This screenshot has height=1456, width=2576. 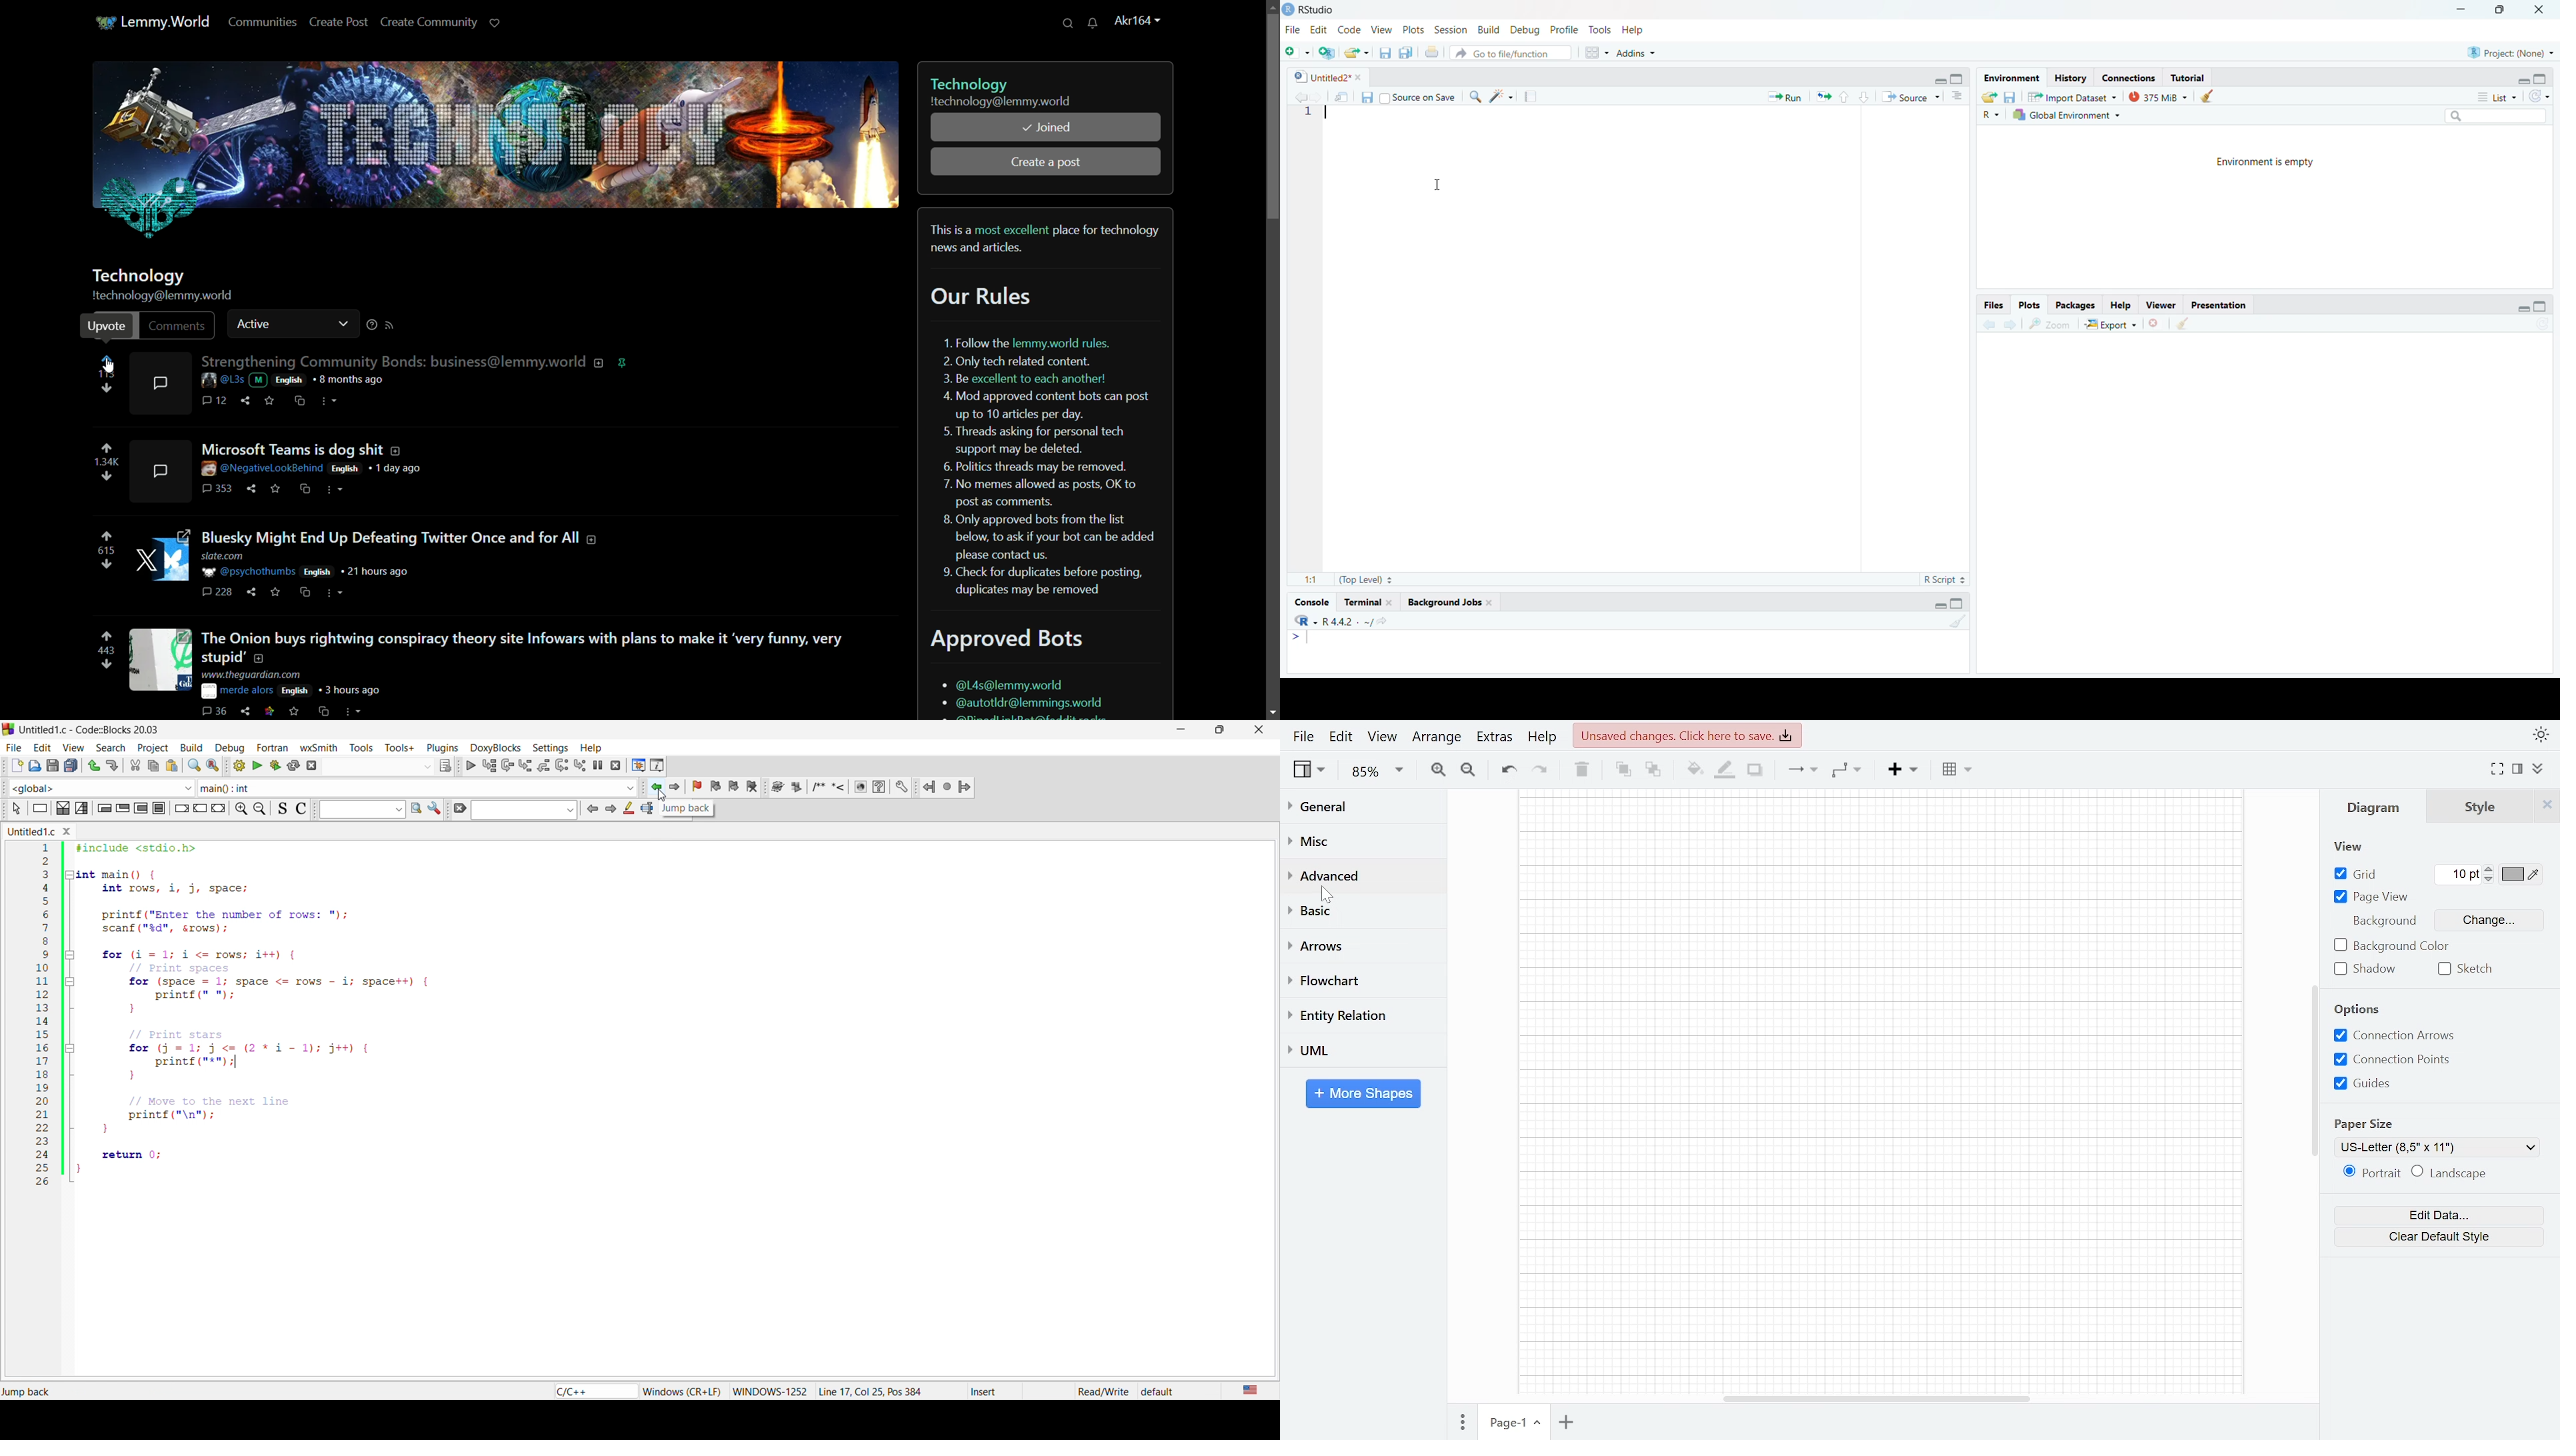 What do you see at coordinates (2069, 78) in the screenshot?
I see `History` at bounding box center [2069, 78].